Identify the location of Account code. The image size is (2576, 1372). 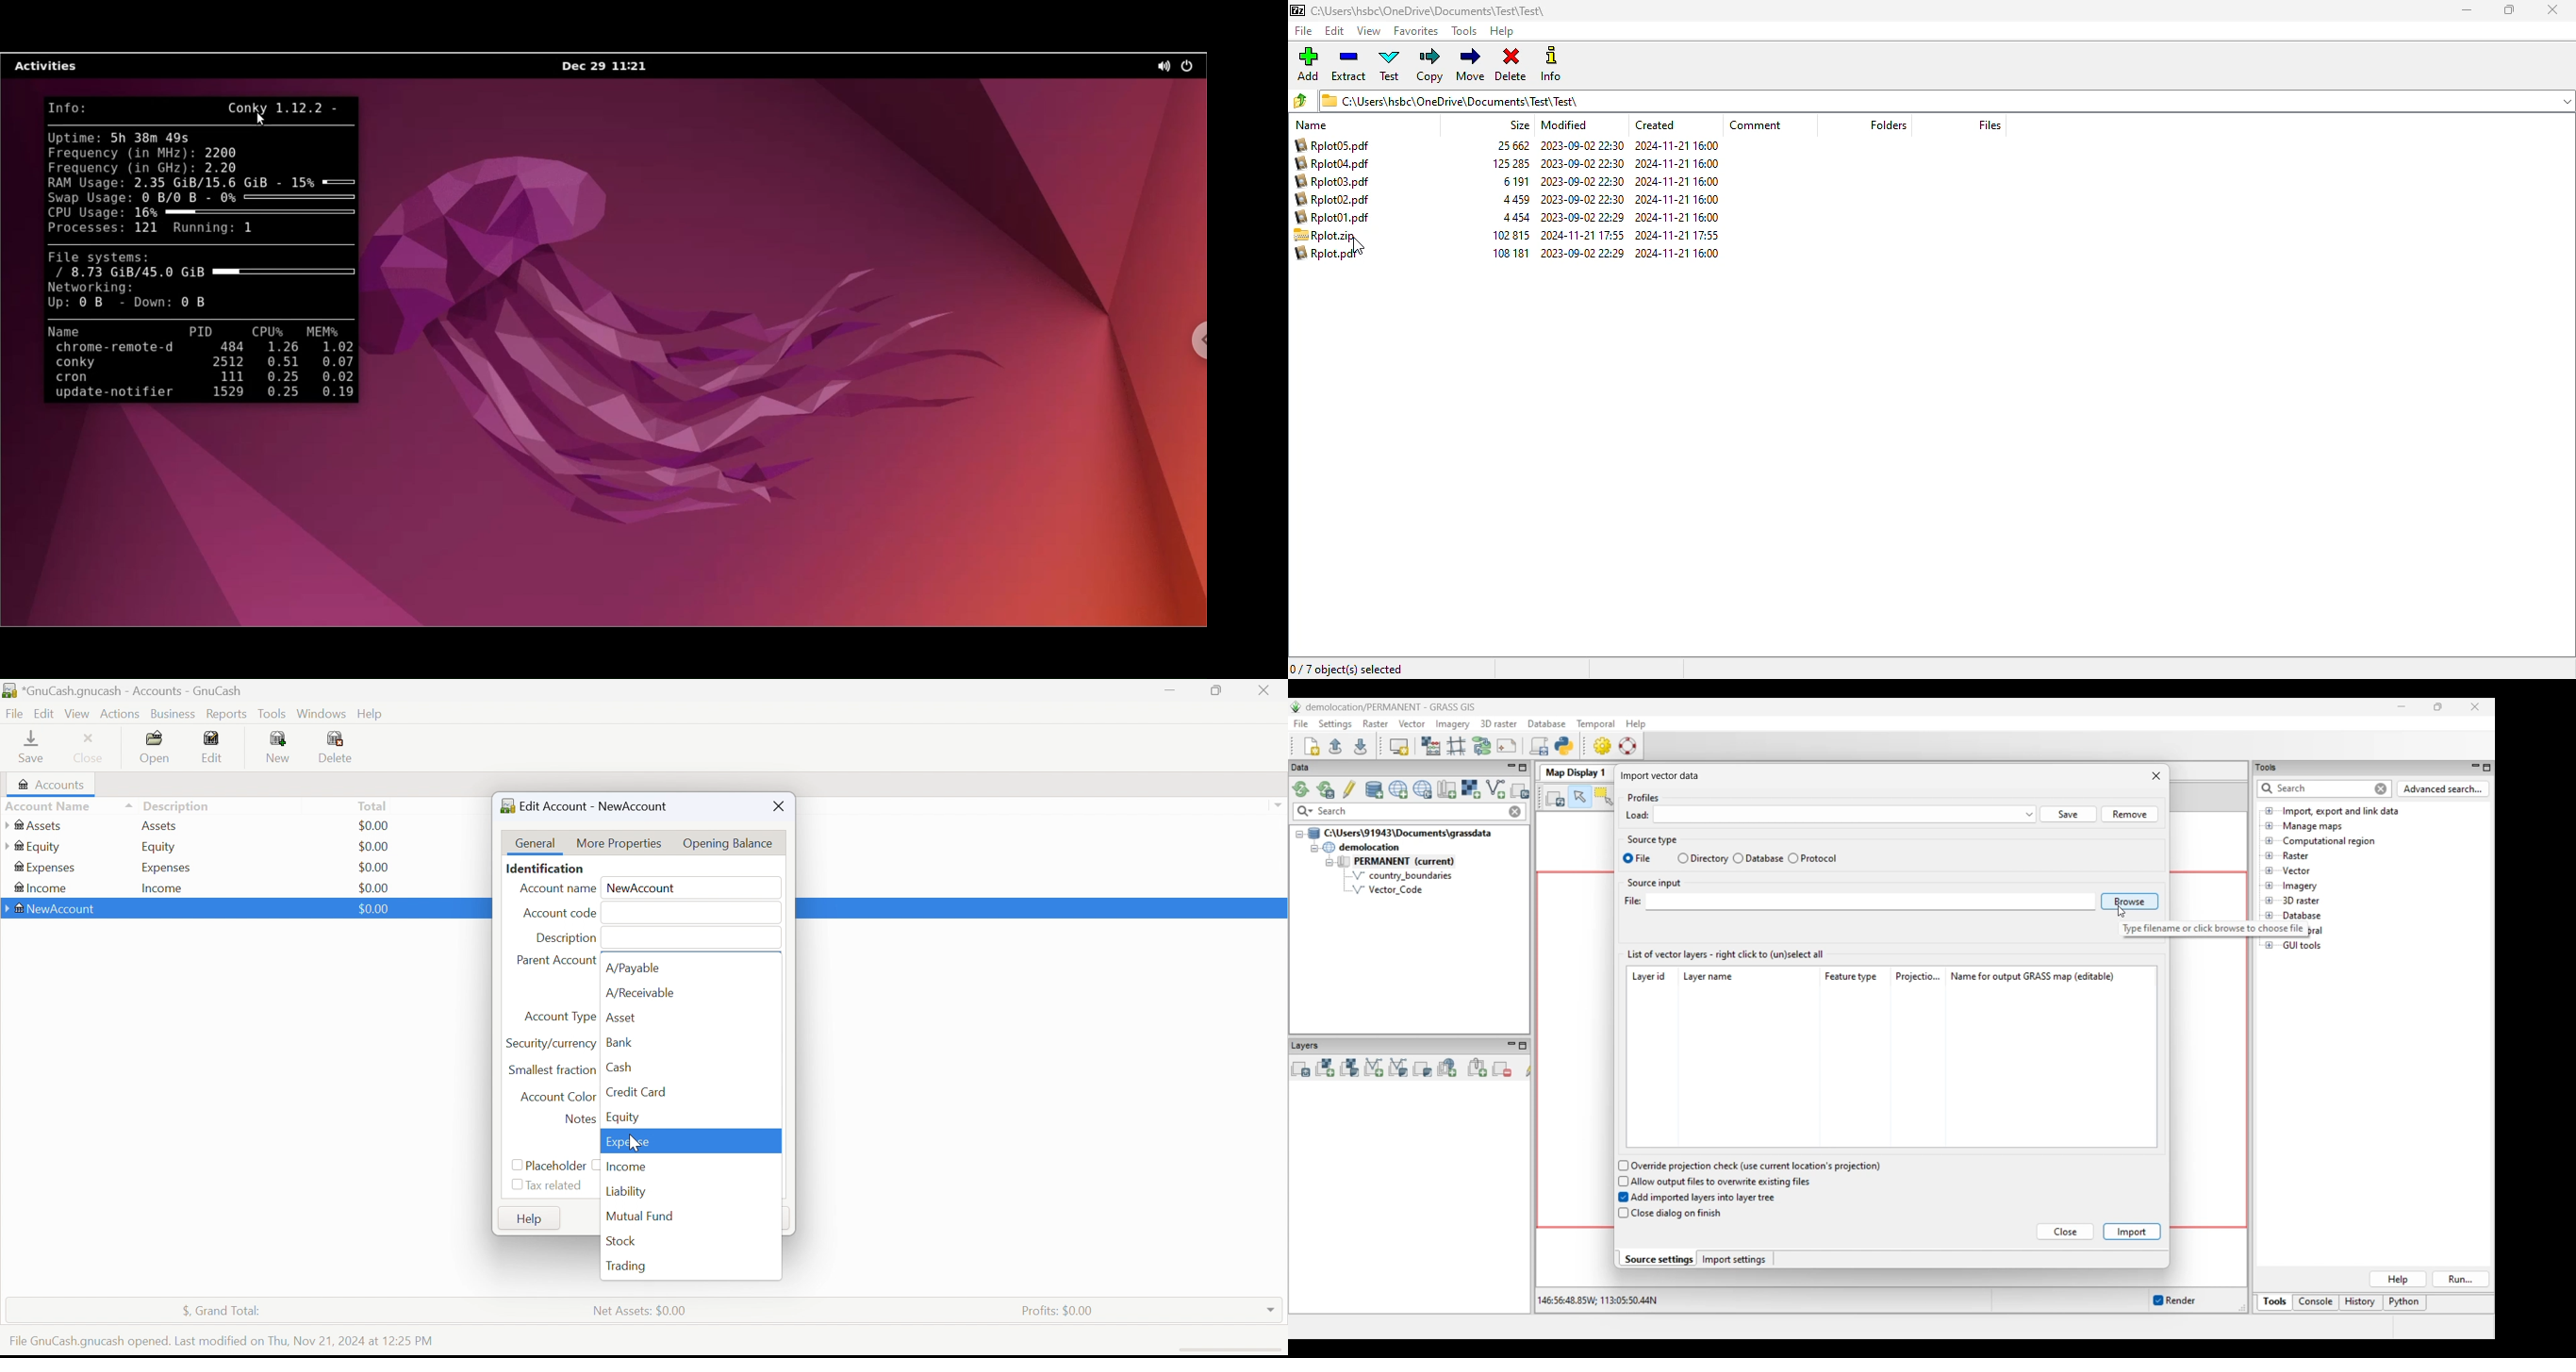
(562, 912).